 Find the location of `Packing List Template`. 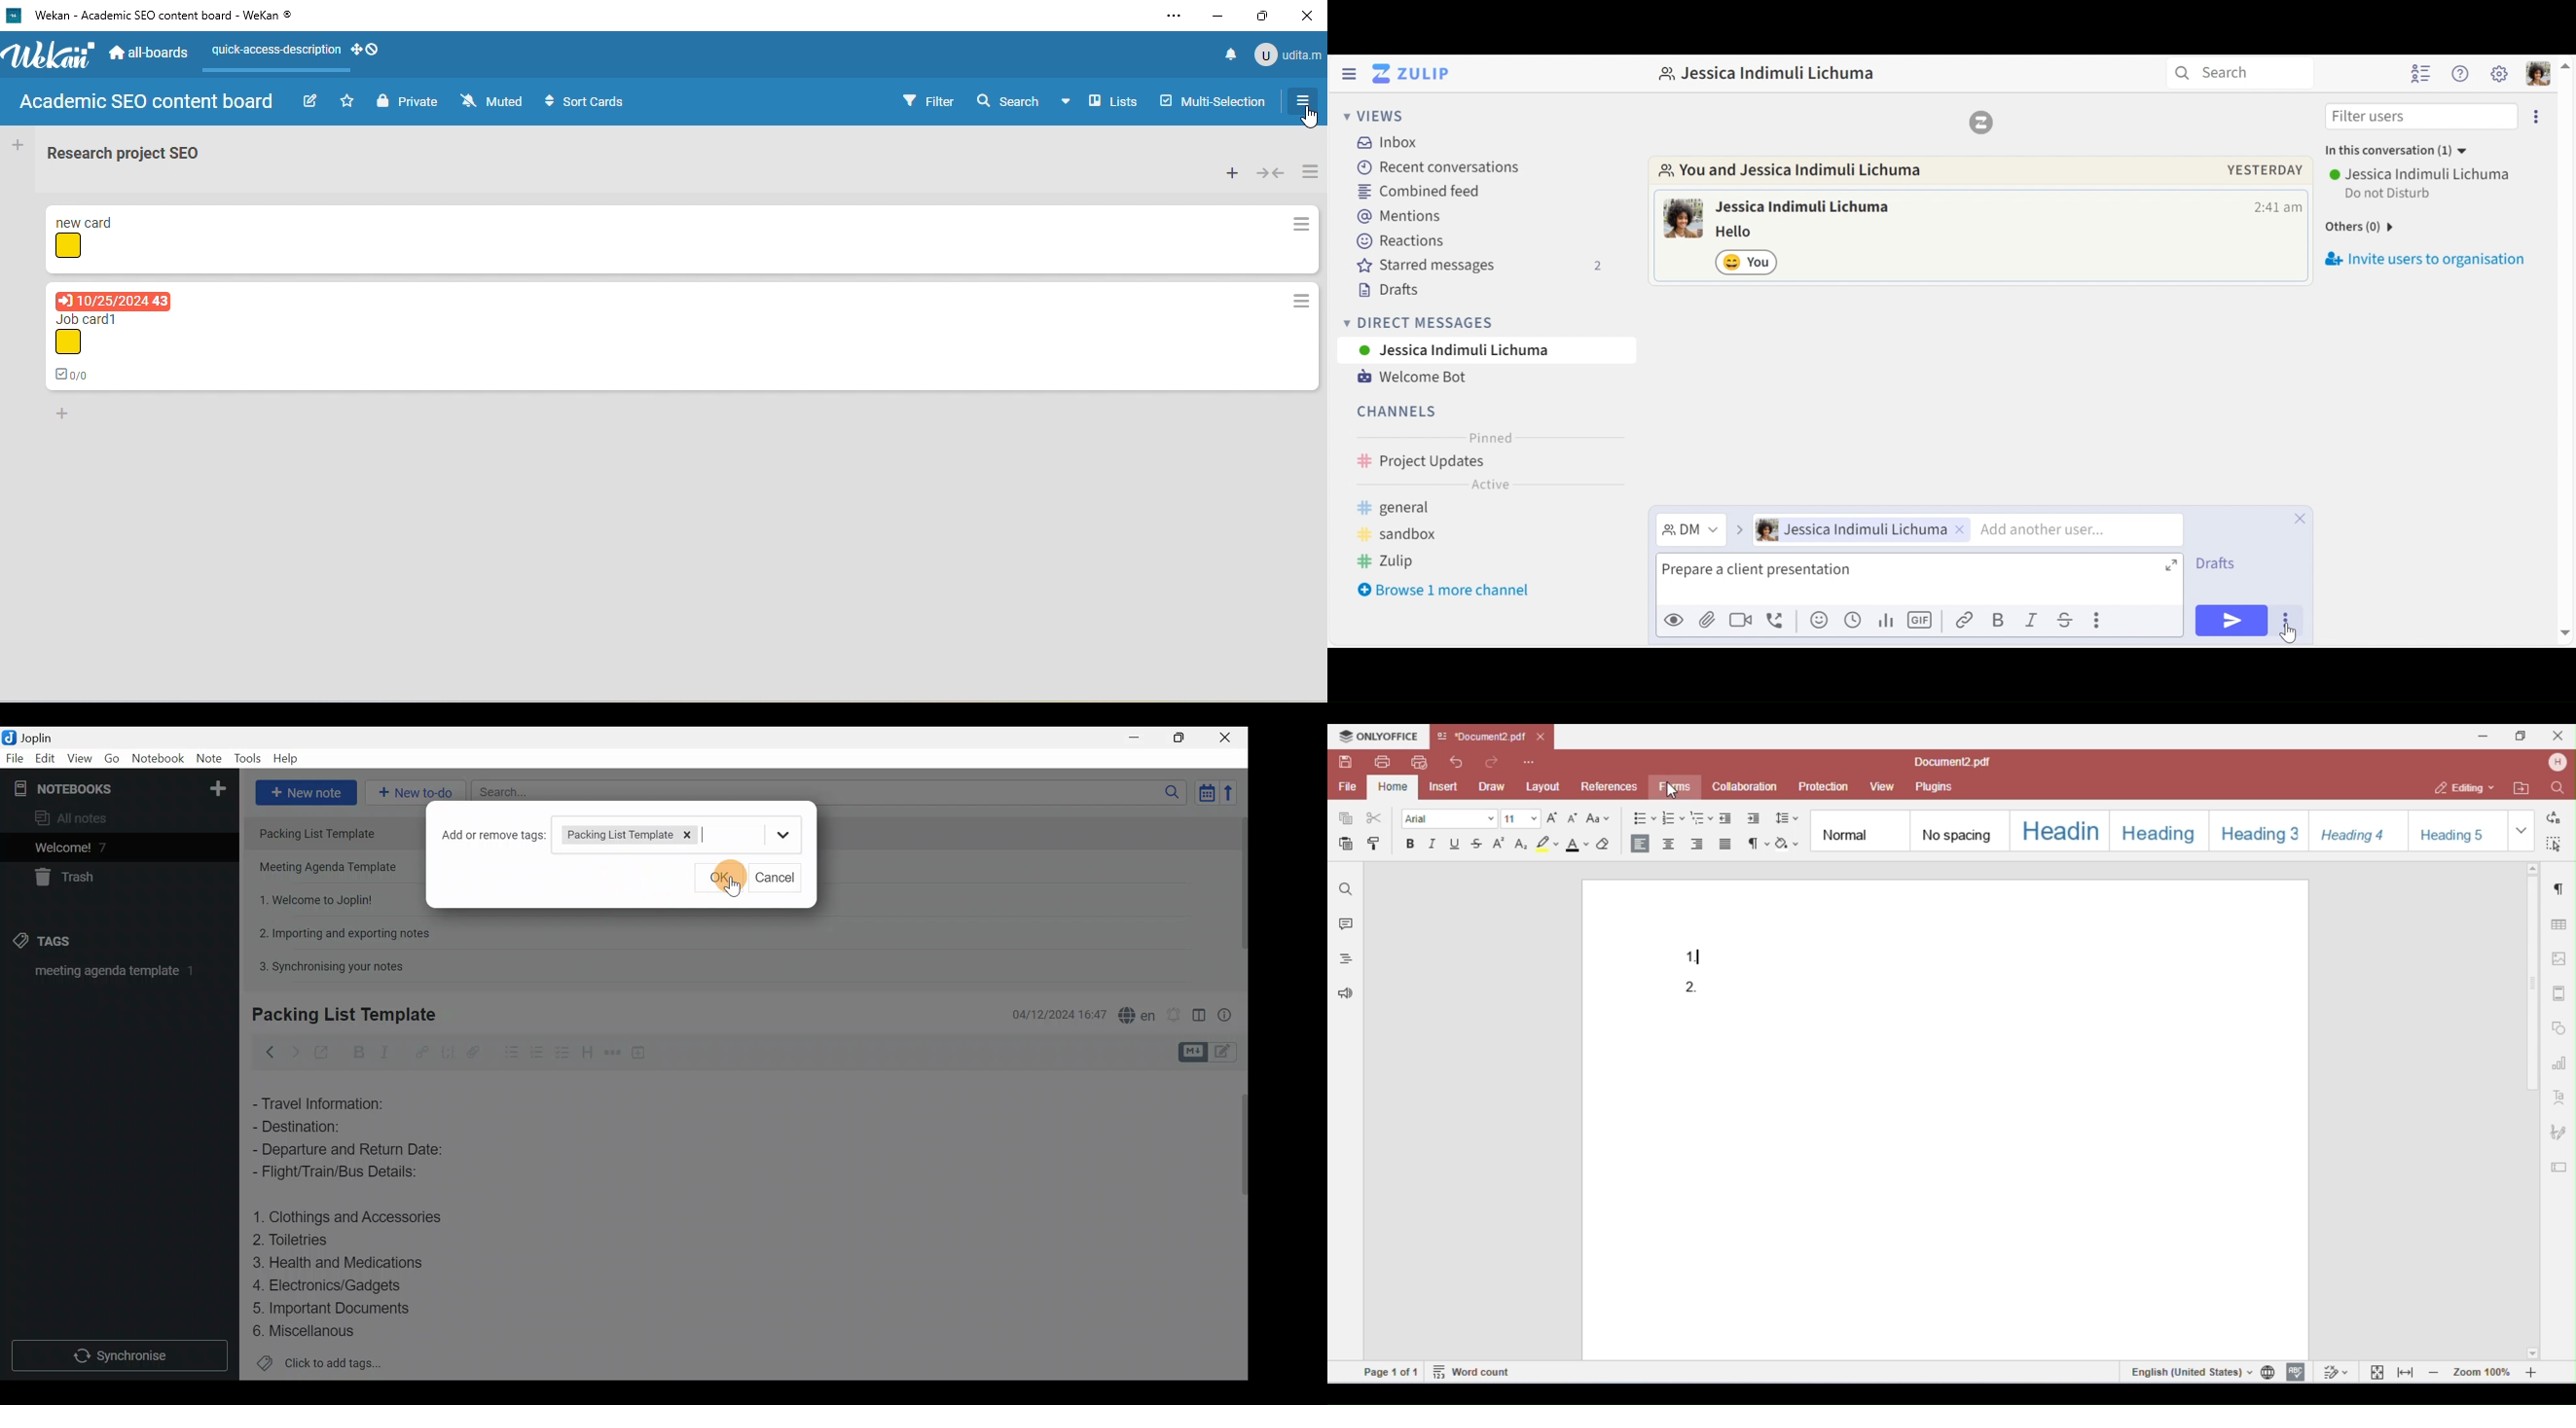

Packing List Template is located at coordinates (335, 833).